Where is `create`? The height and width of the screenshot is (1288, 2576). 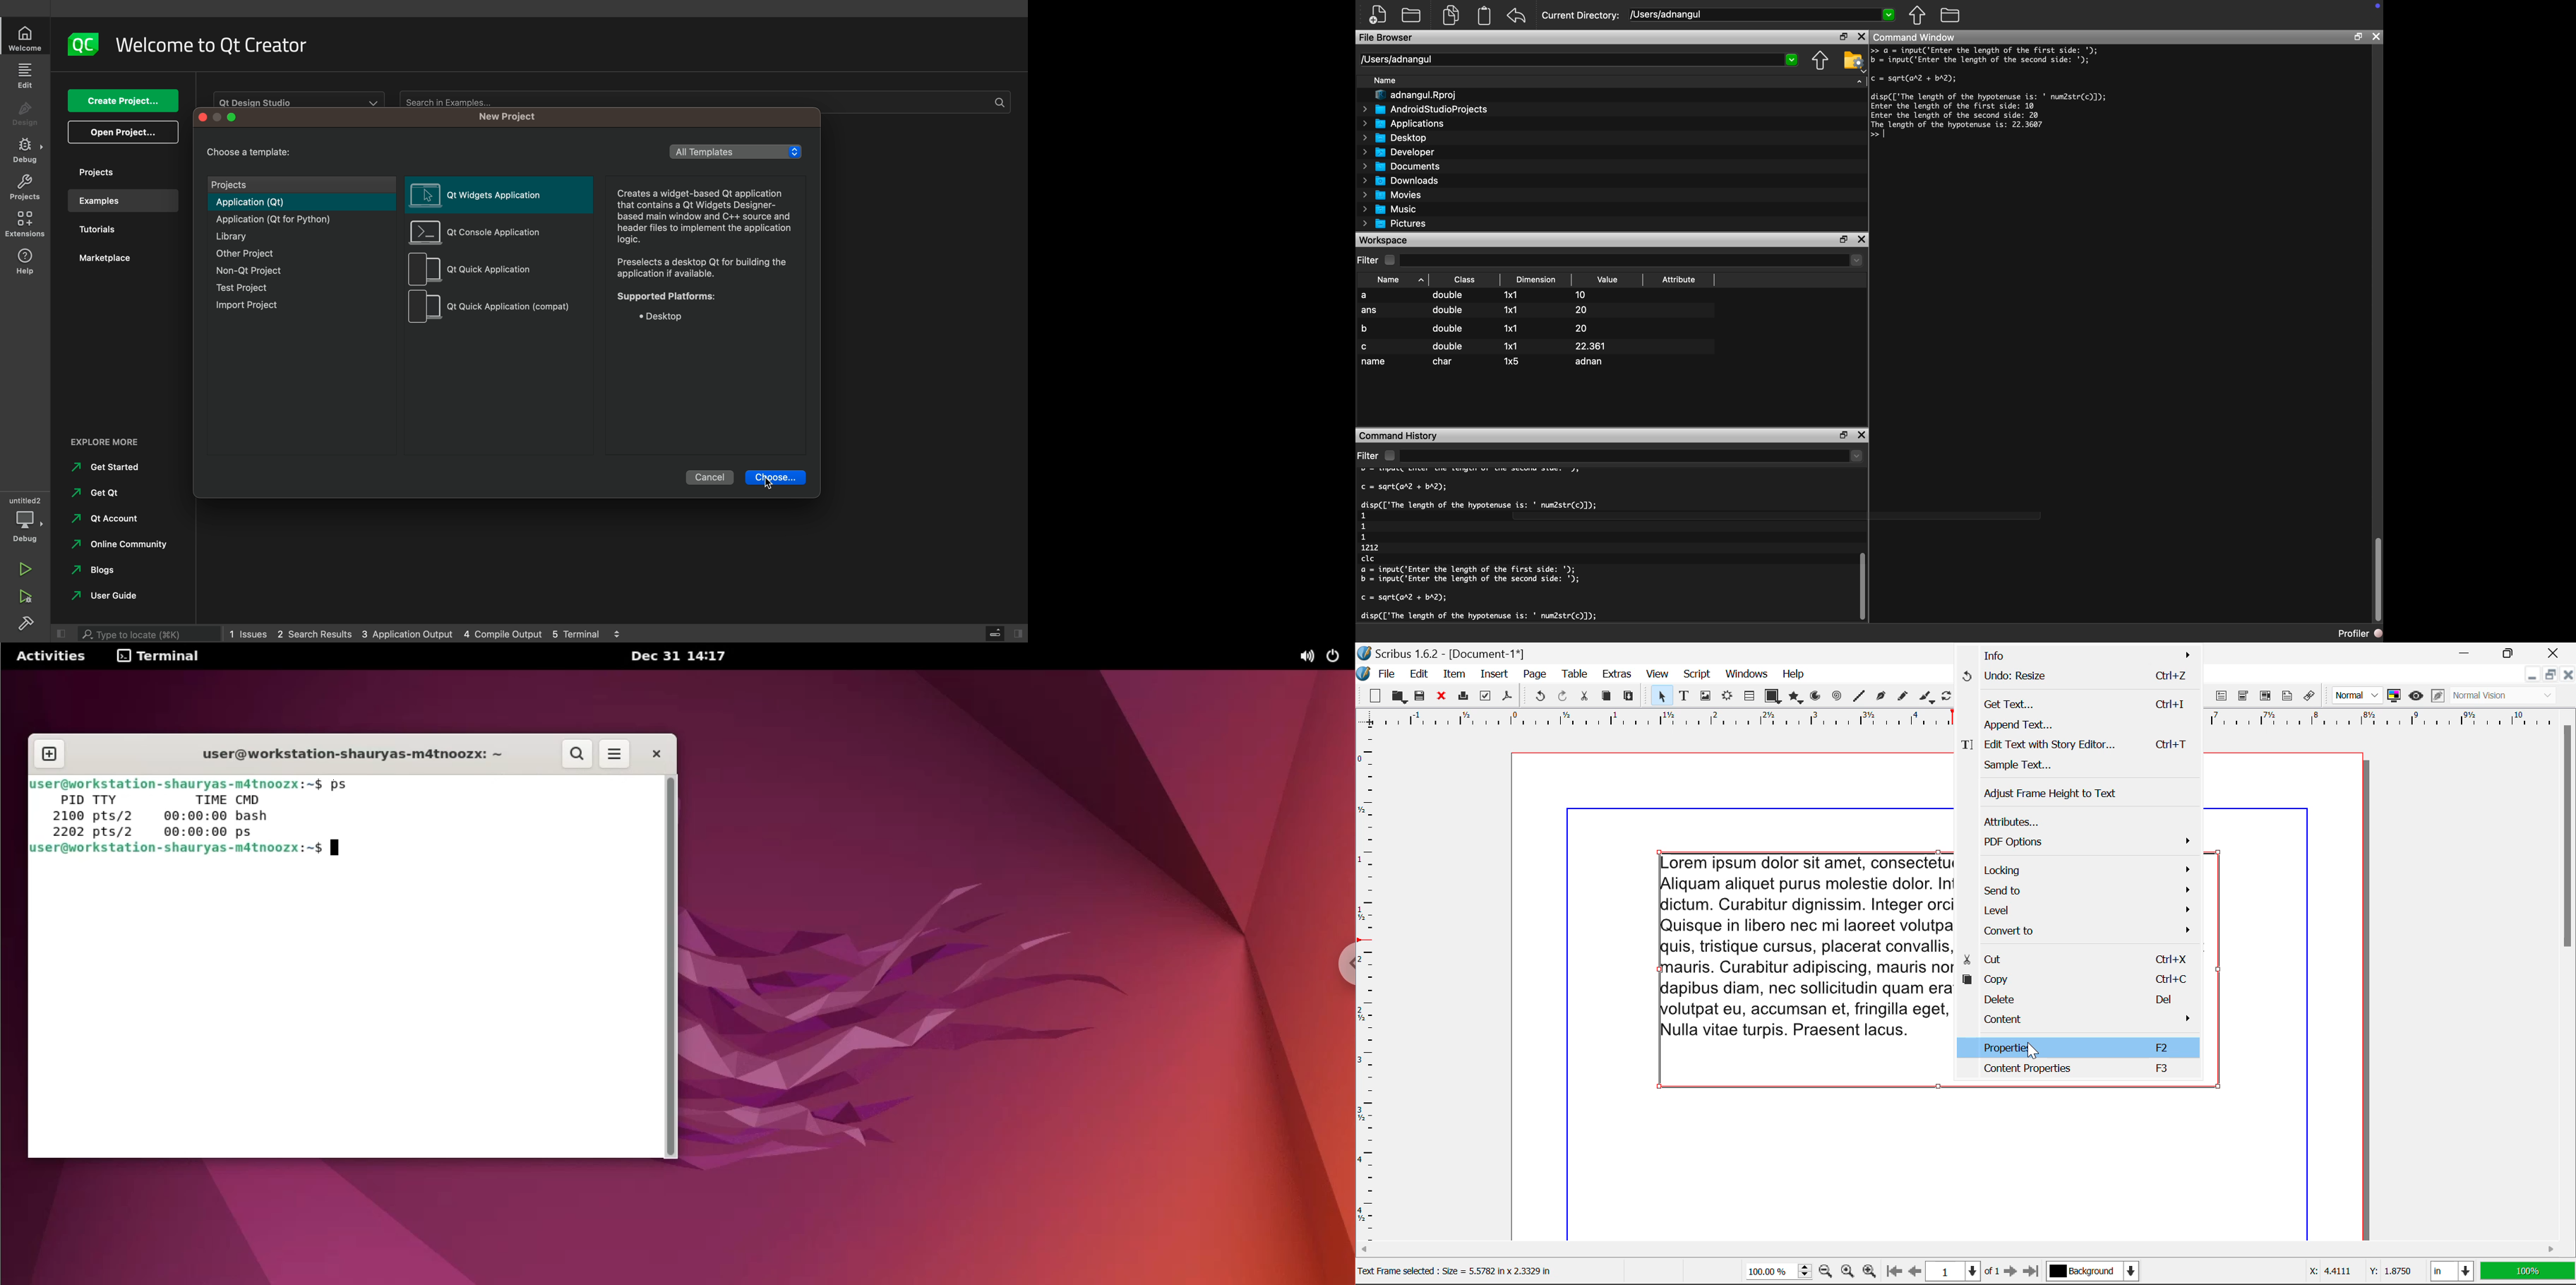 create is located at coordinates (122, 101).